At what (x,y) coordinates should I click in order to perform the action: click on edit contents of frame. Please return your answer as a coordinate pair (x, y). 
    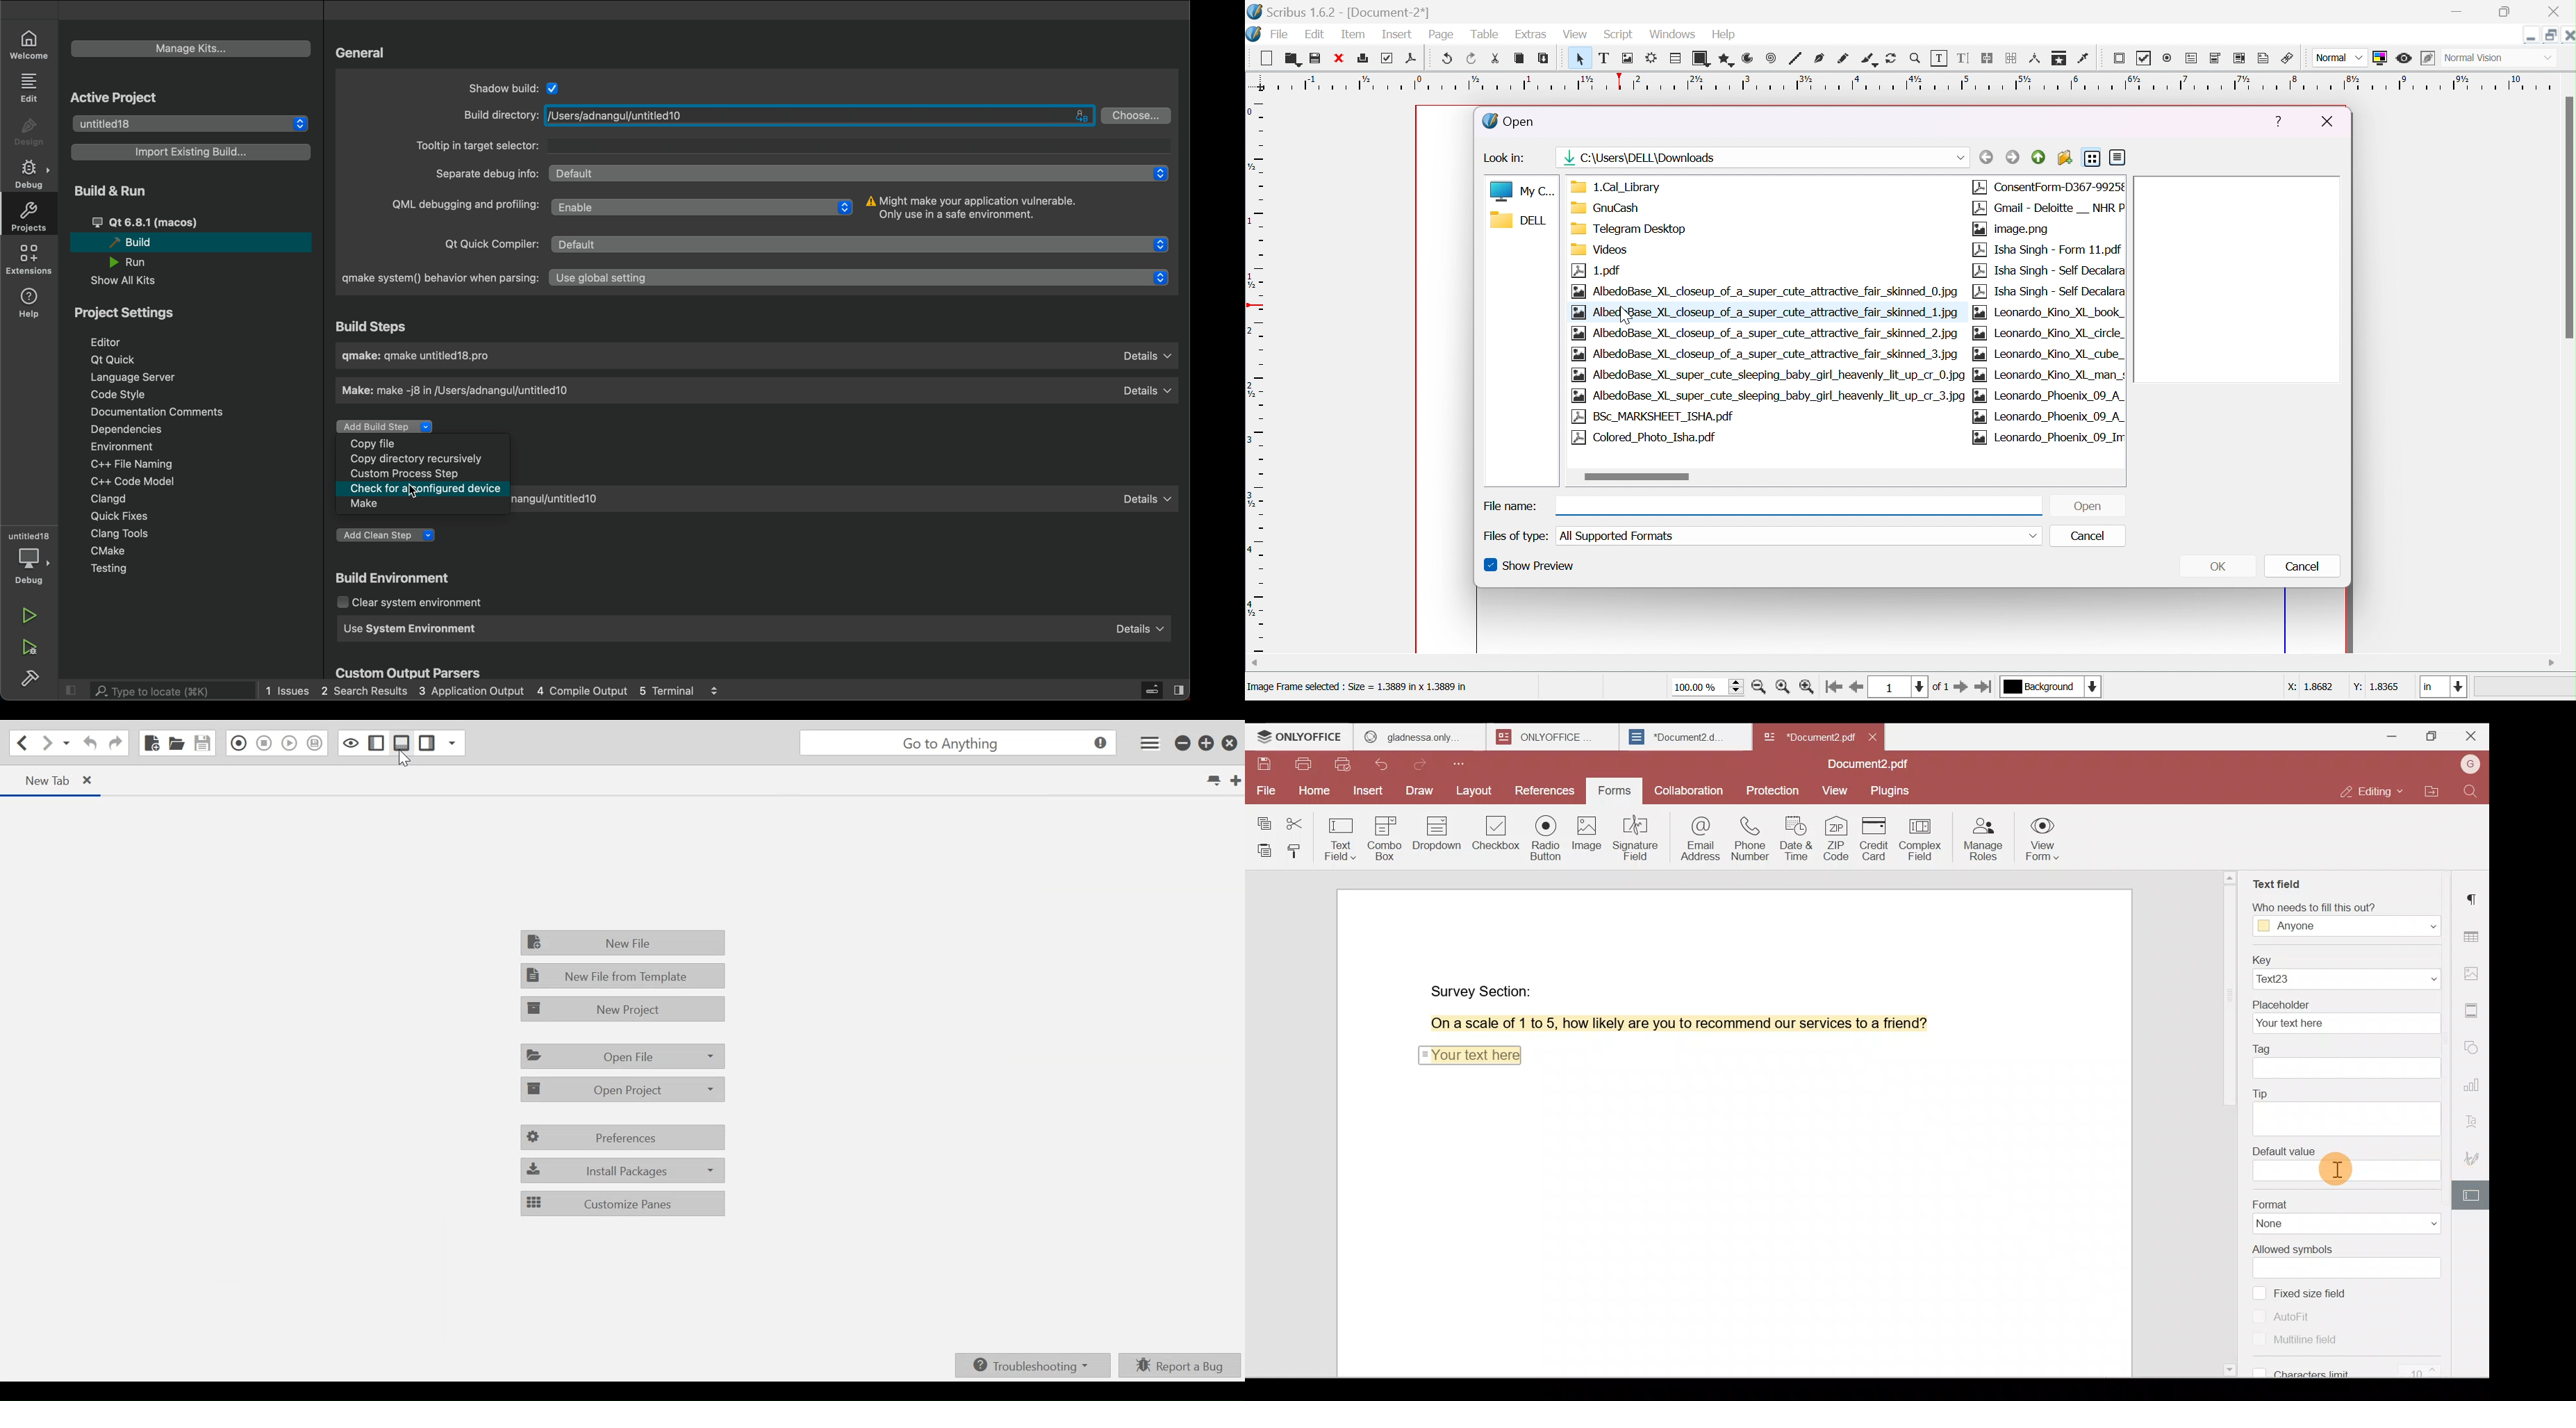
    Looking at the image, I should click on (1939, 56).